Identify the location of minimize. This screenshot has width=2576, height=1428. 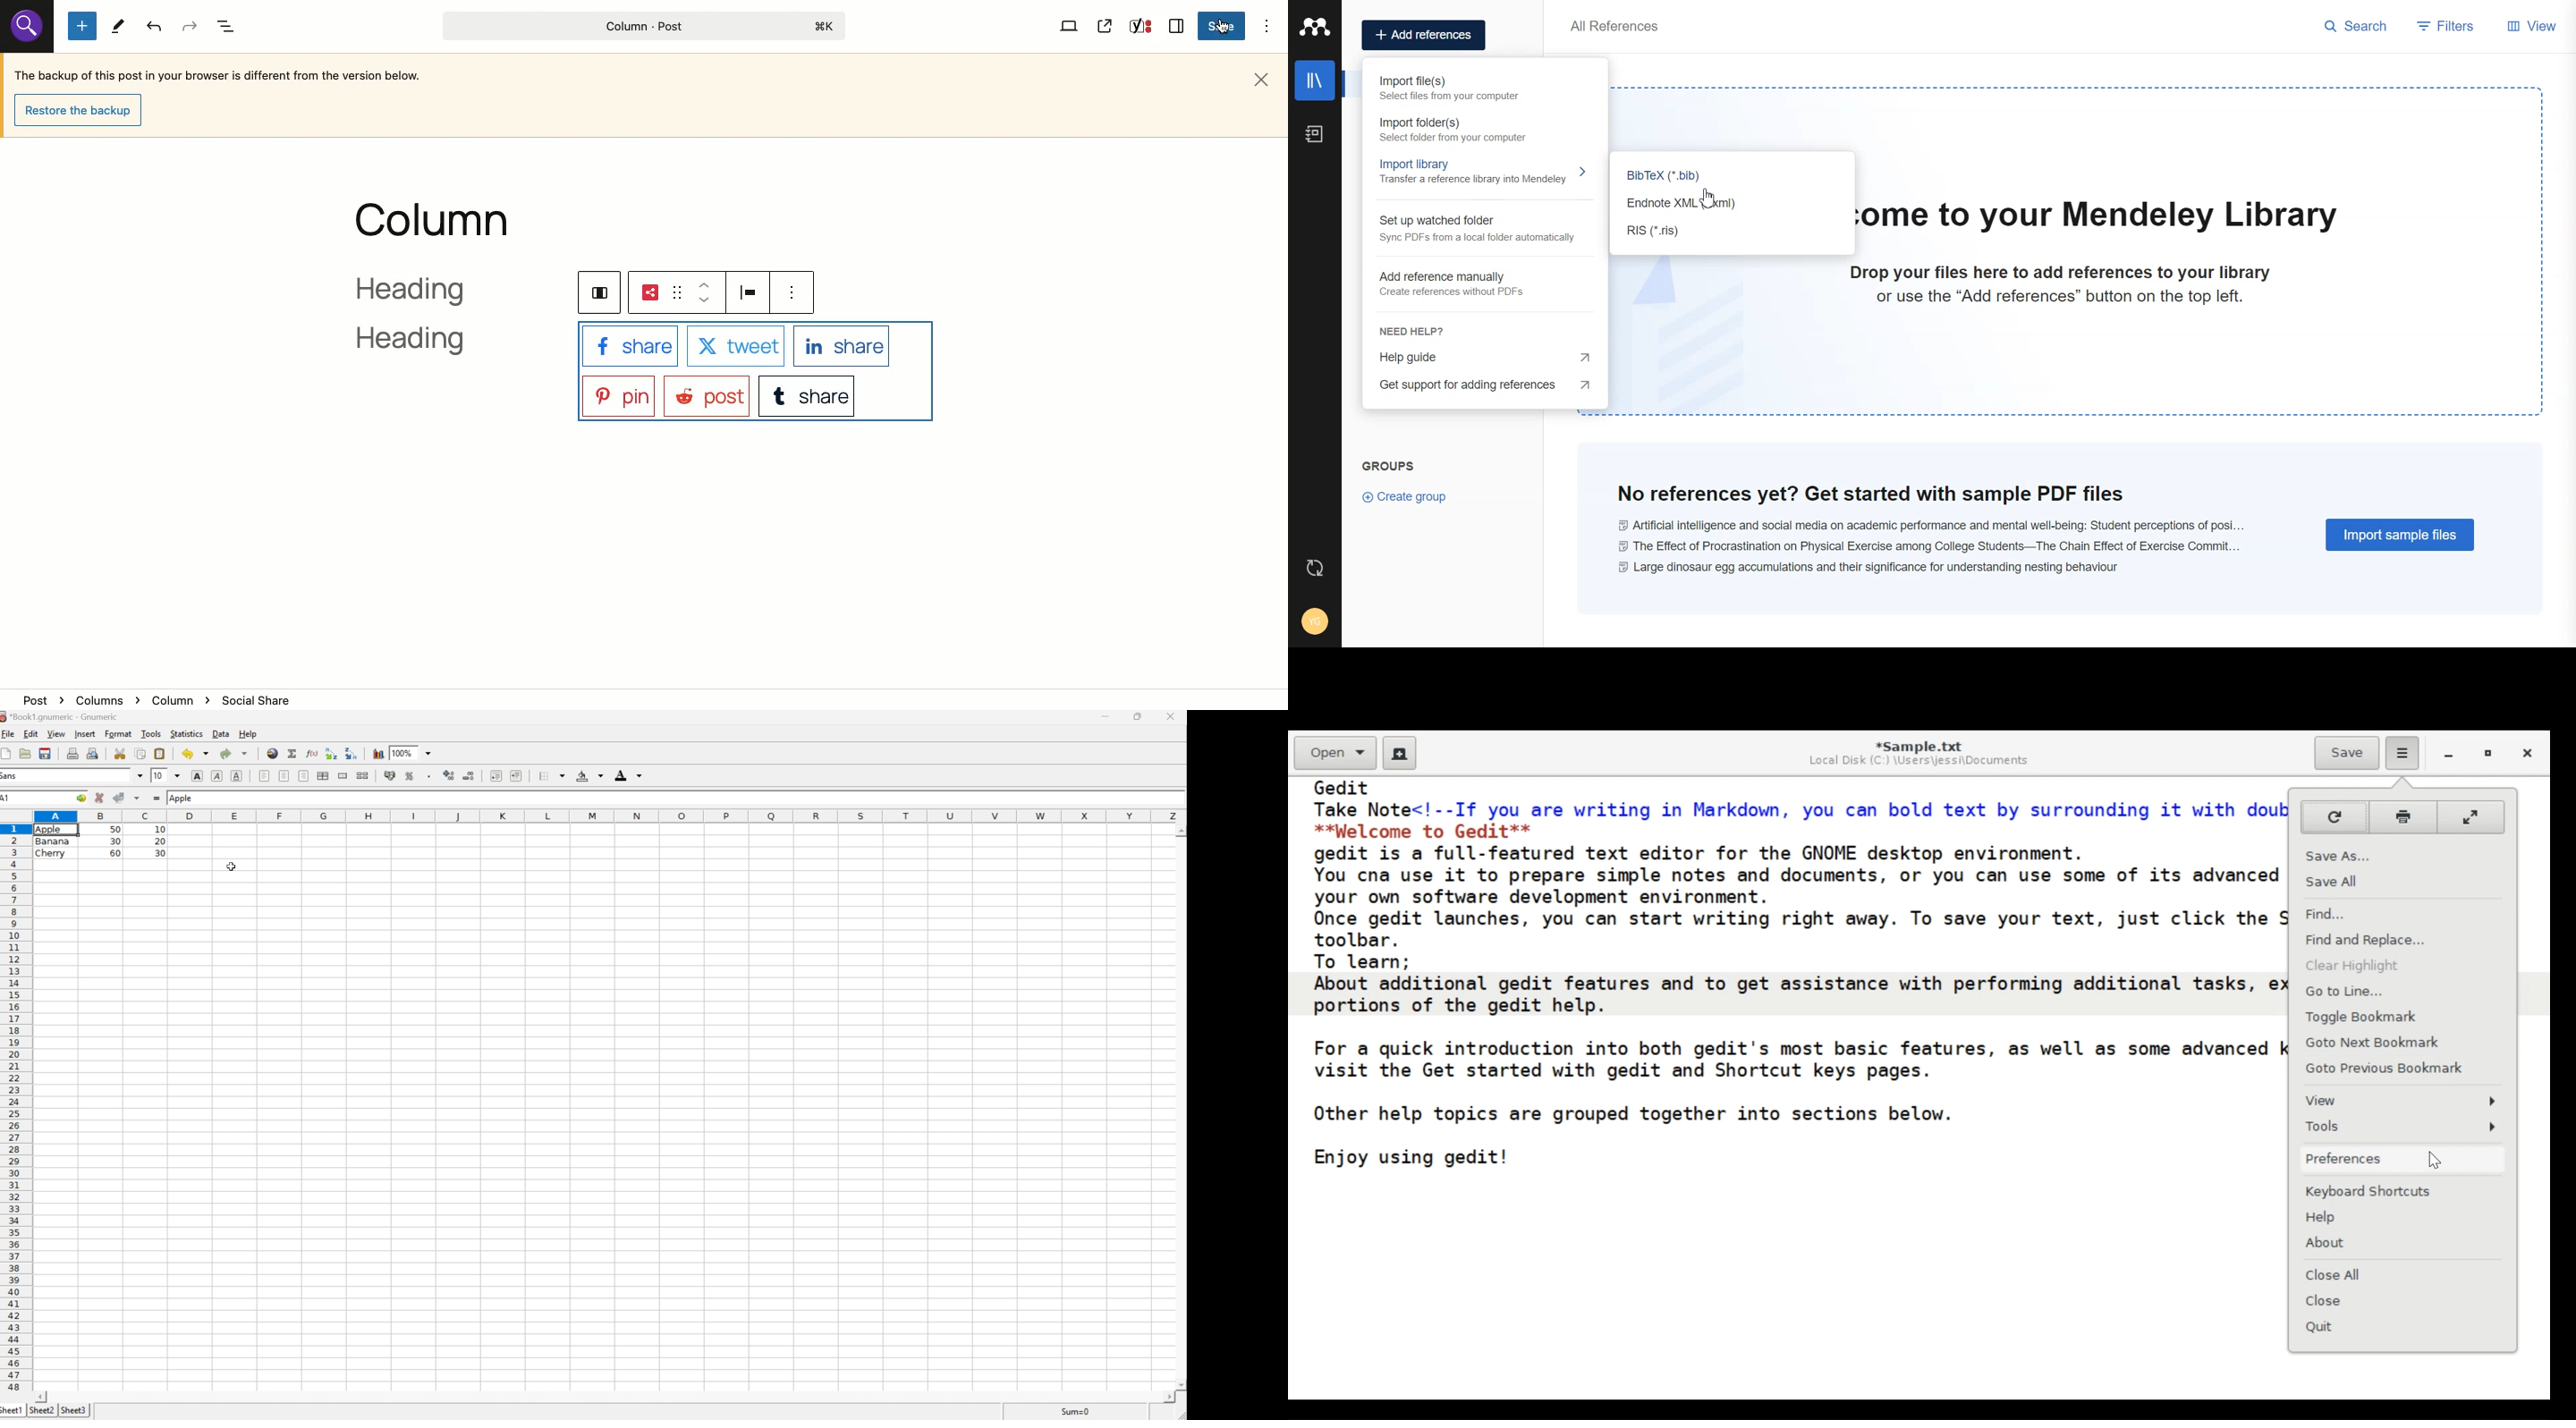
(2449, 755).